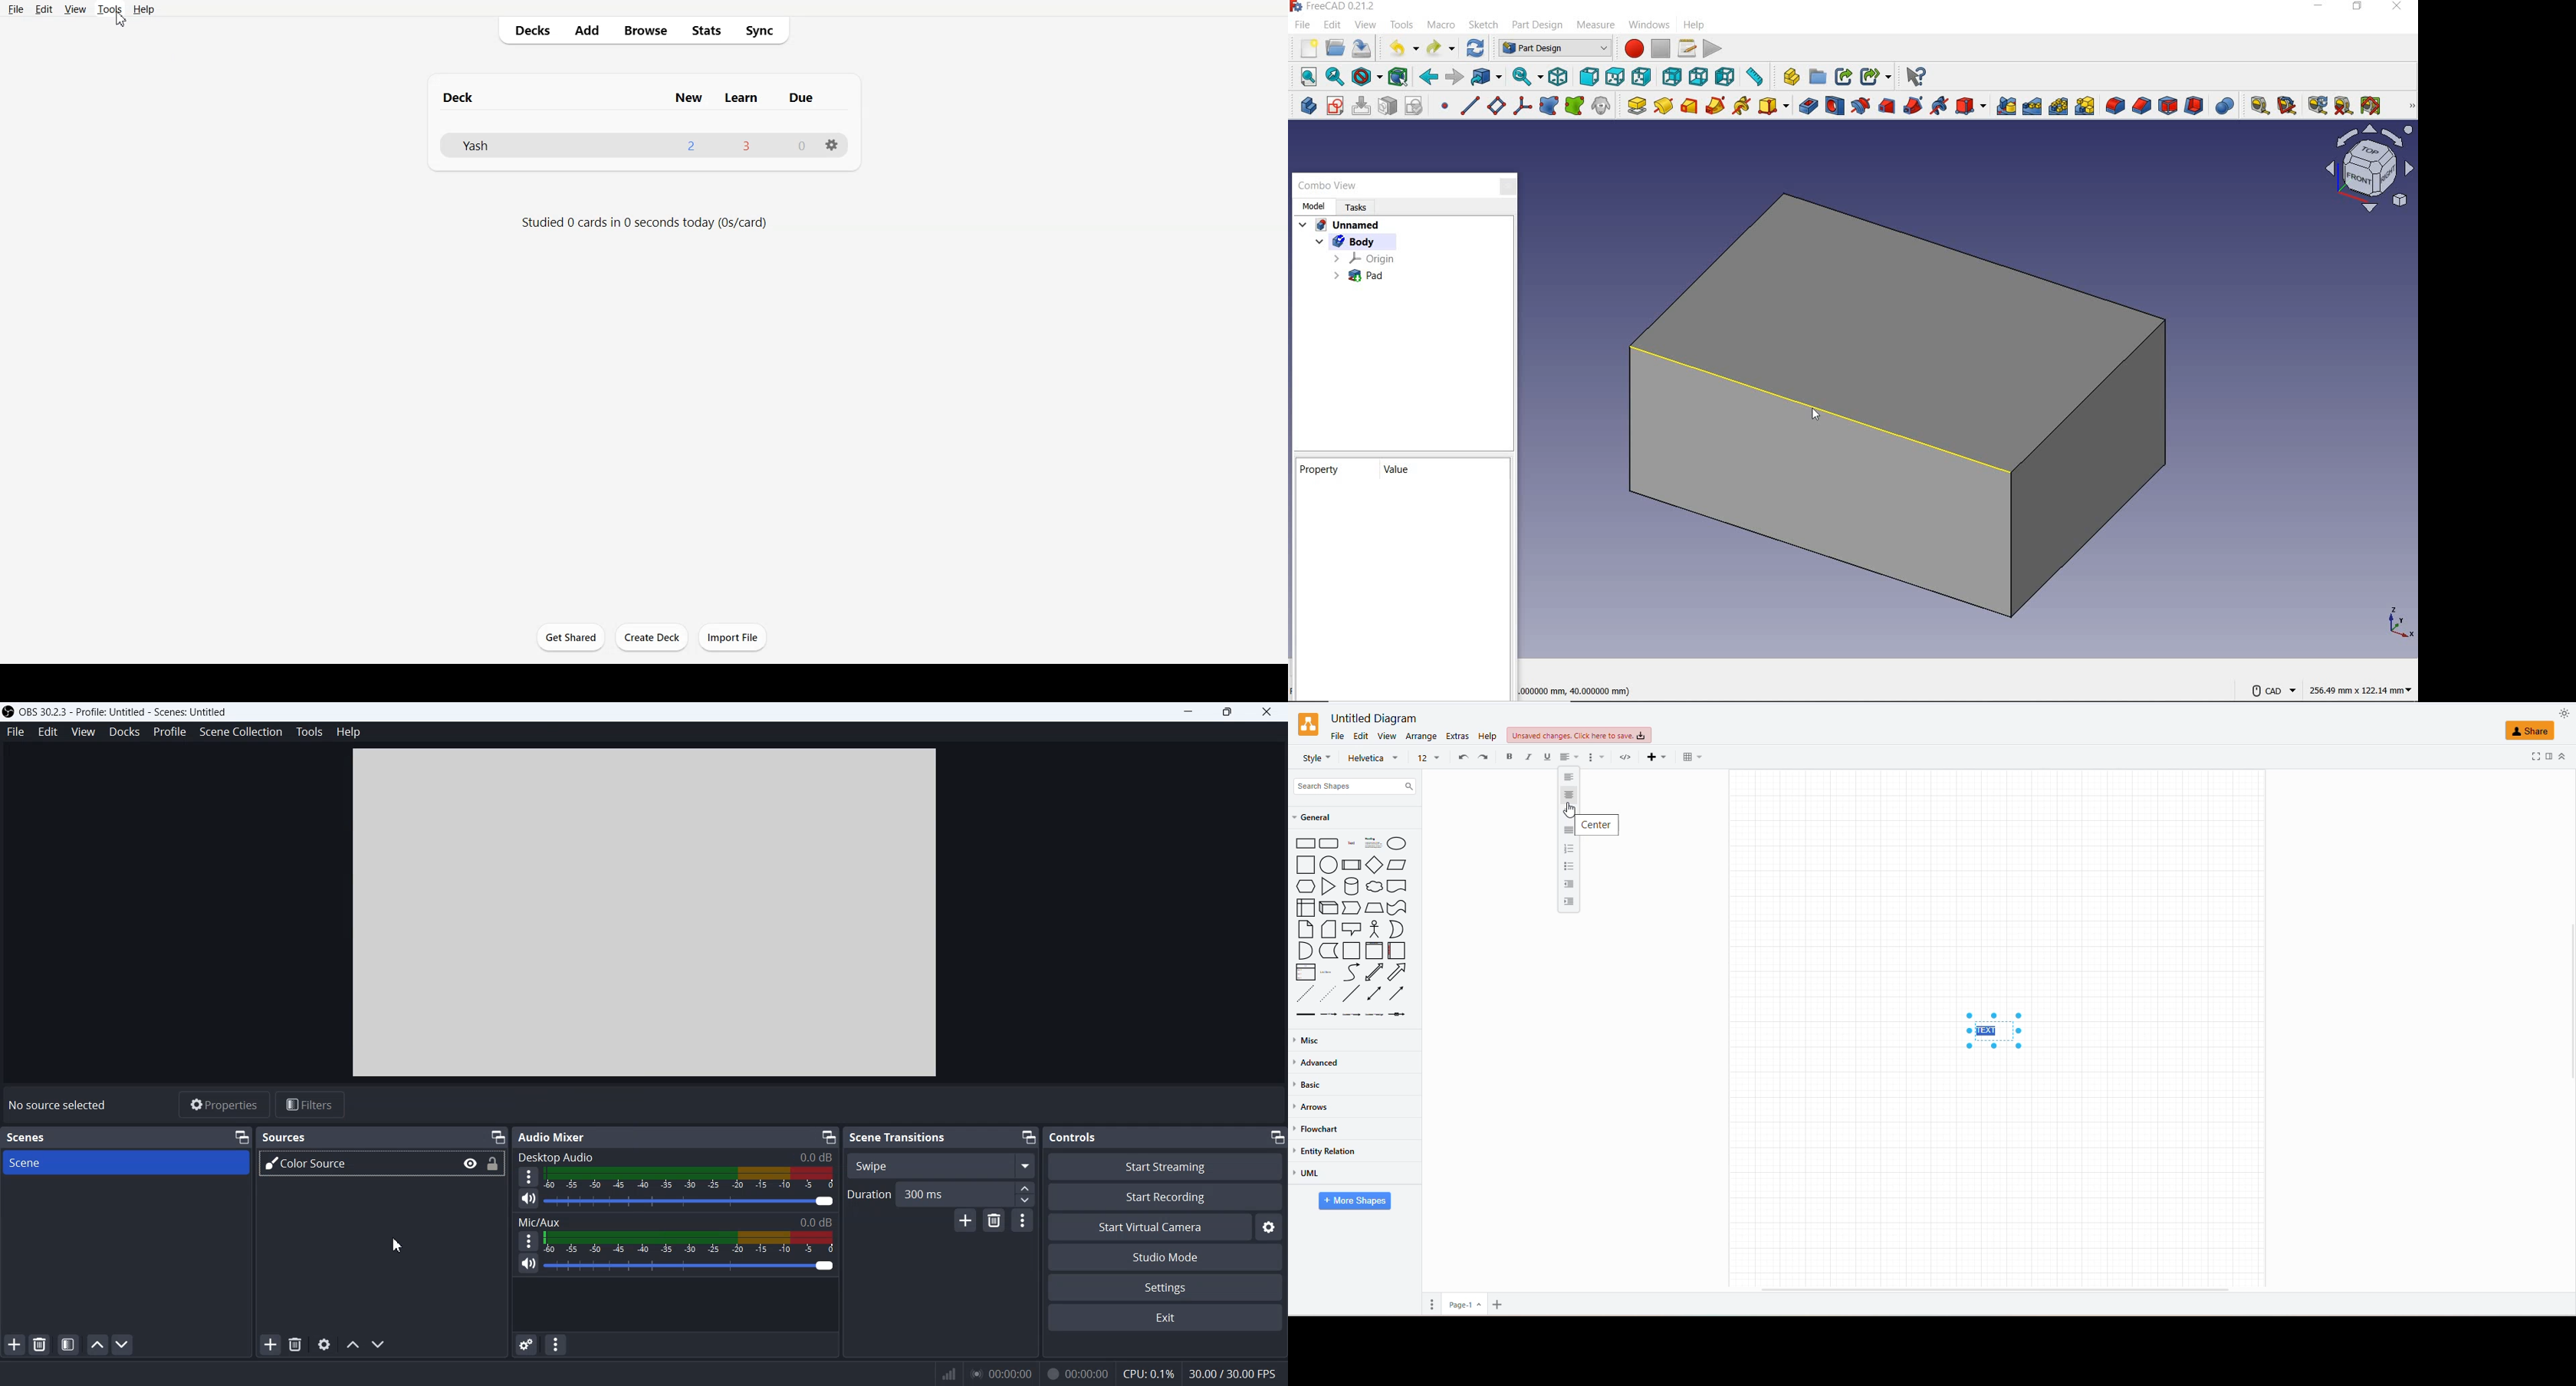 Image resolution: width=2576 pixels, height=1400 pixels. I want to click on bulleted list, so click(1570, 865).